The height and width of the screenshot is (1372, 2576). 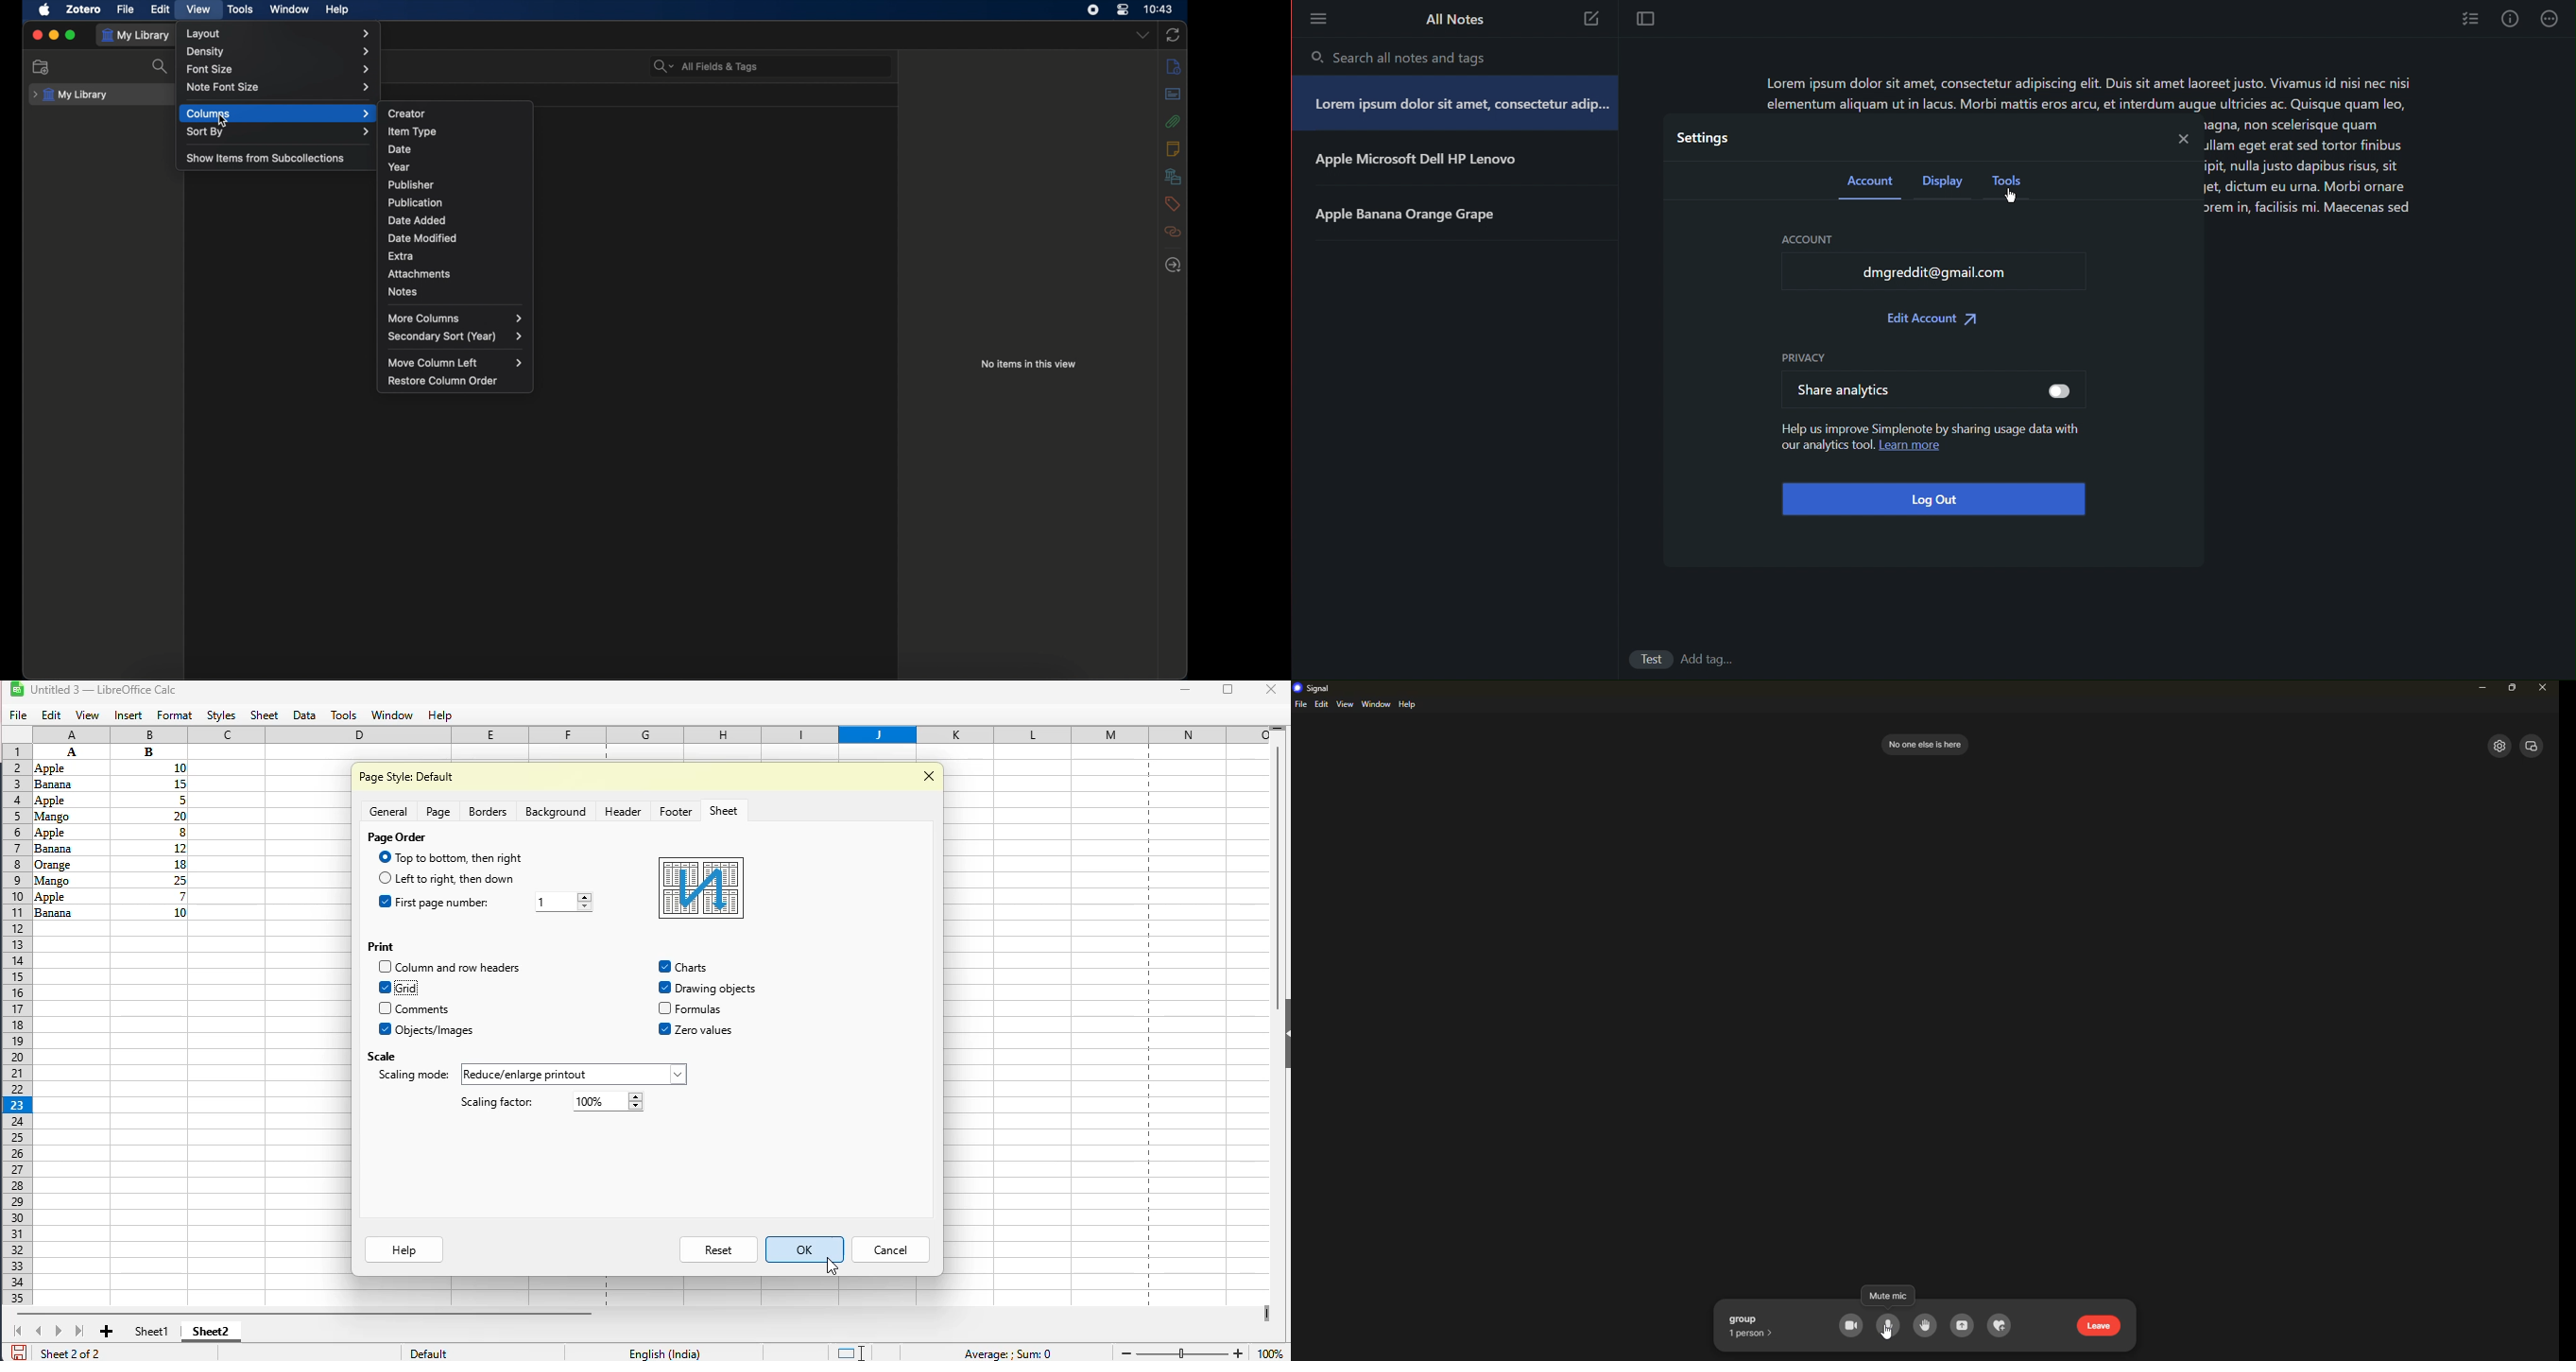 What do you see at coordinates (413, 1076) in the screenshot?
I see `scaling mode: reduce/enlarge/printout` at bounding box center [413, 1076].